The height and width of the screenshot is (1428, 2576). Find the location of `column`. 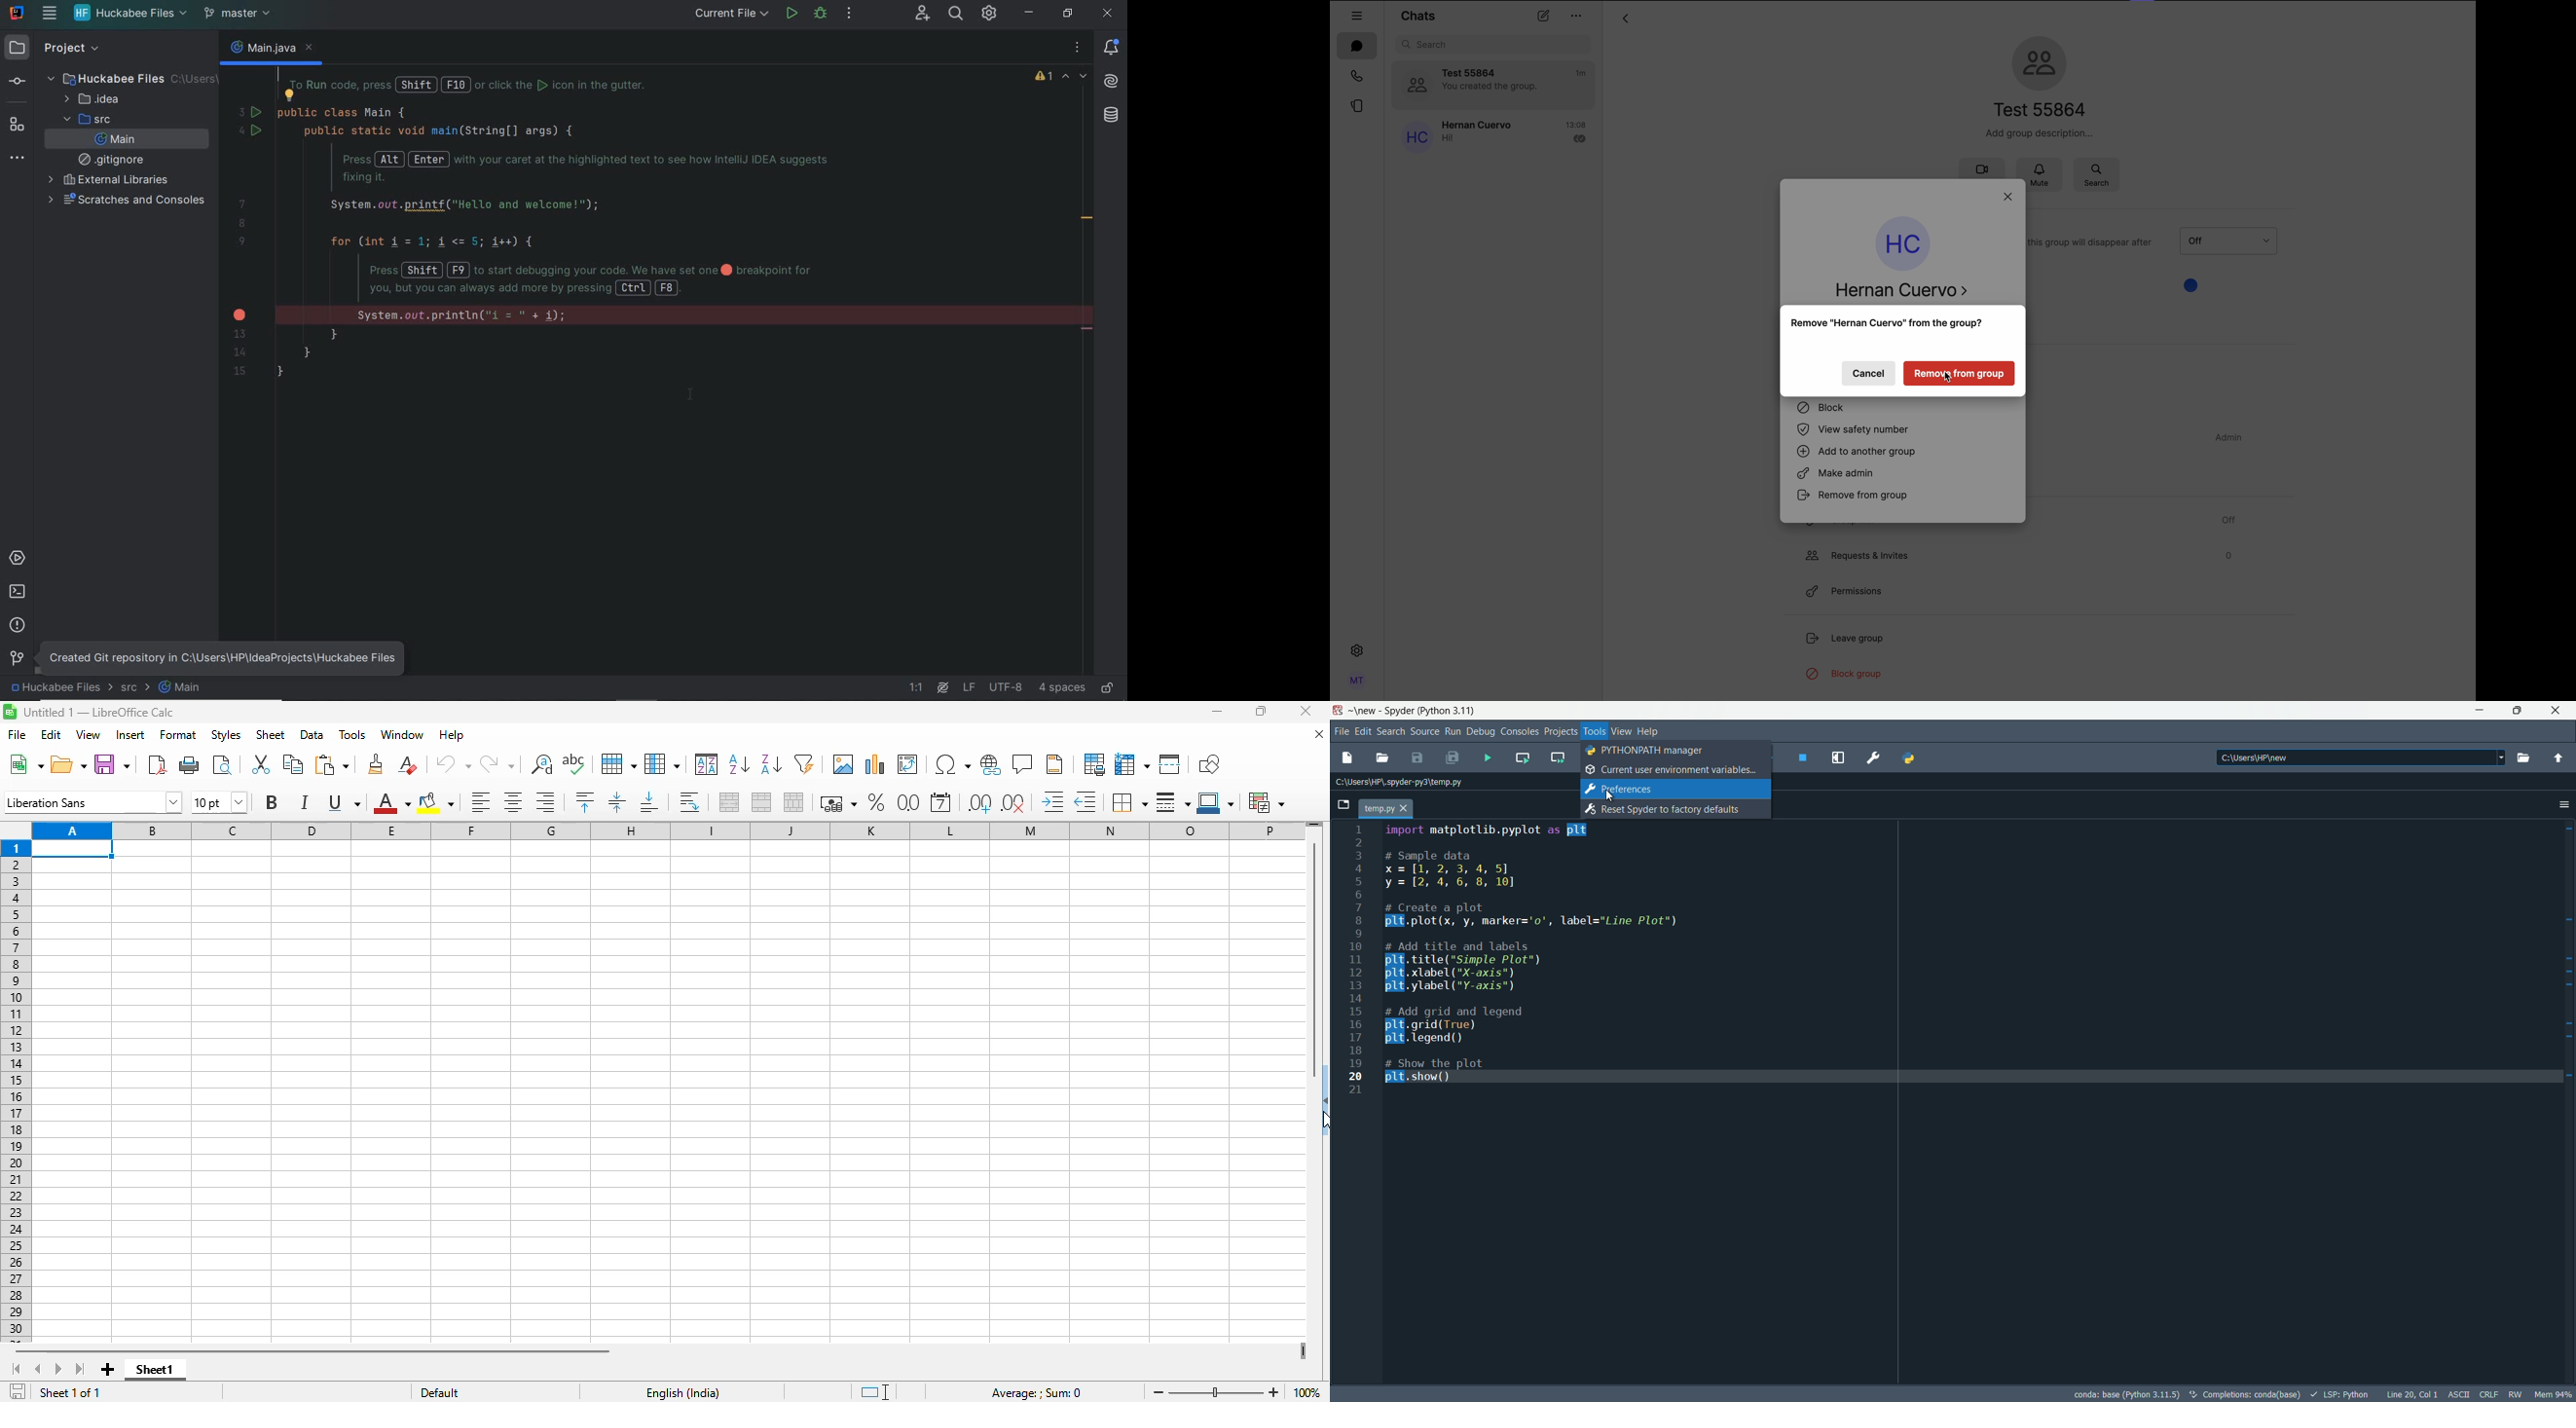

column is located at coordinates (662, 764).